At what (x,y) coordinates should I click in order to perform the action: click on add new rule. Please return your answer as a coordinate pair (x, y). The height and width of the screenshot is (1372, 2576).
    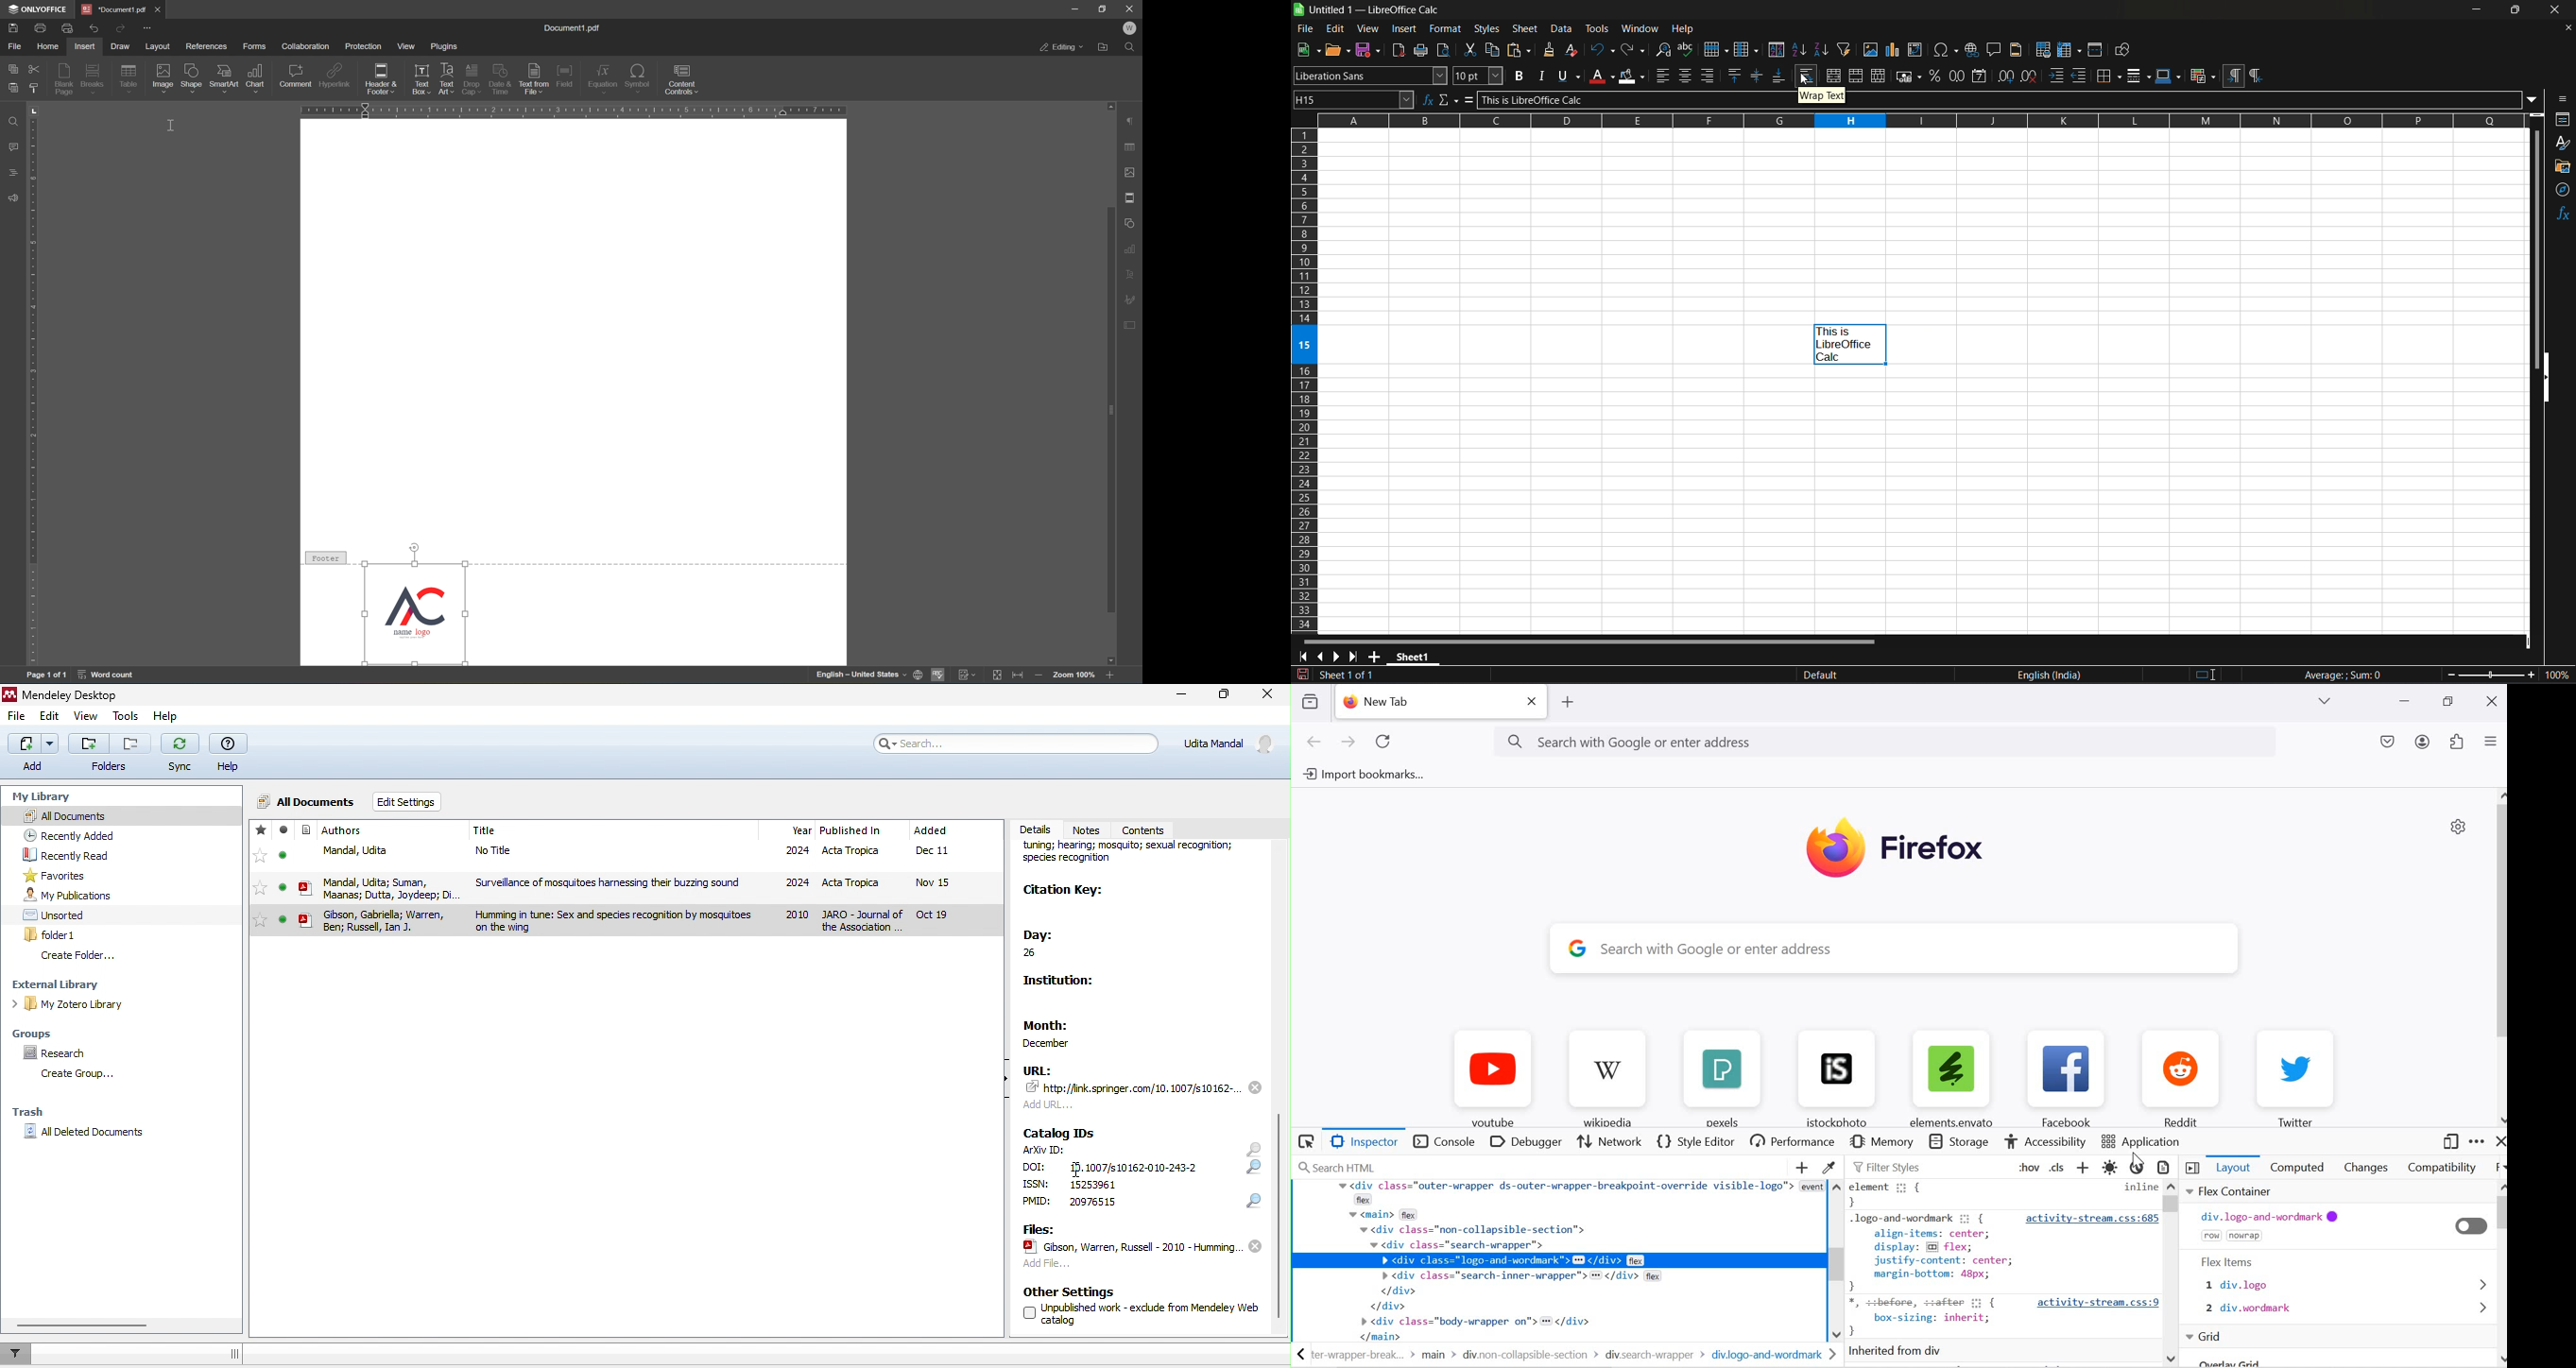
    Looking at the image, I should click on (2083, 1168).